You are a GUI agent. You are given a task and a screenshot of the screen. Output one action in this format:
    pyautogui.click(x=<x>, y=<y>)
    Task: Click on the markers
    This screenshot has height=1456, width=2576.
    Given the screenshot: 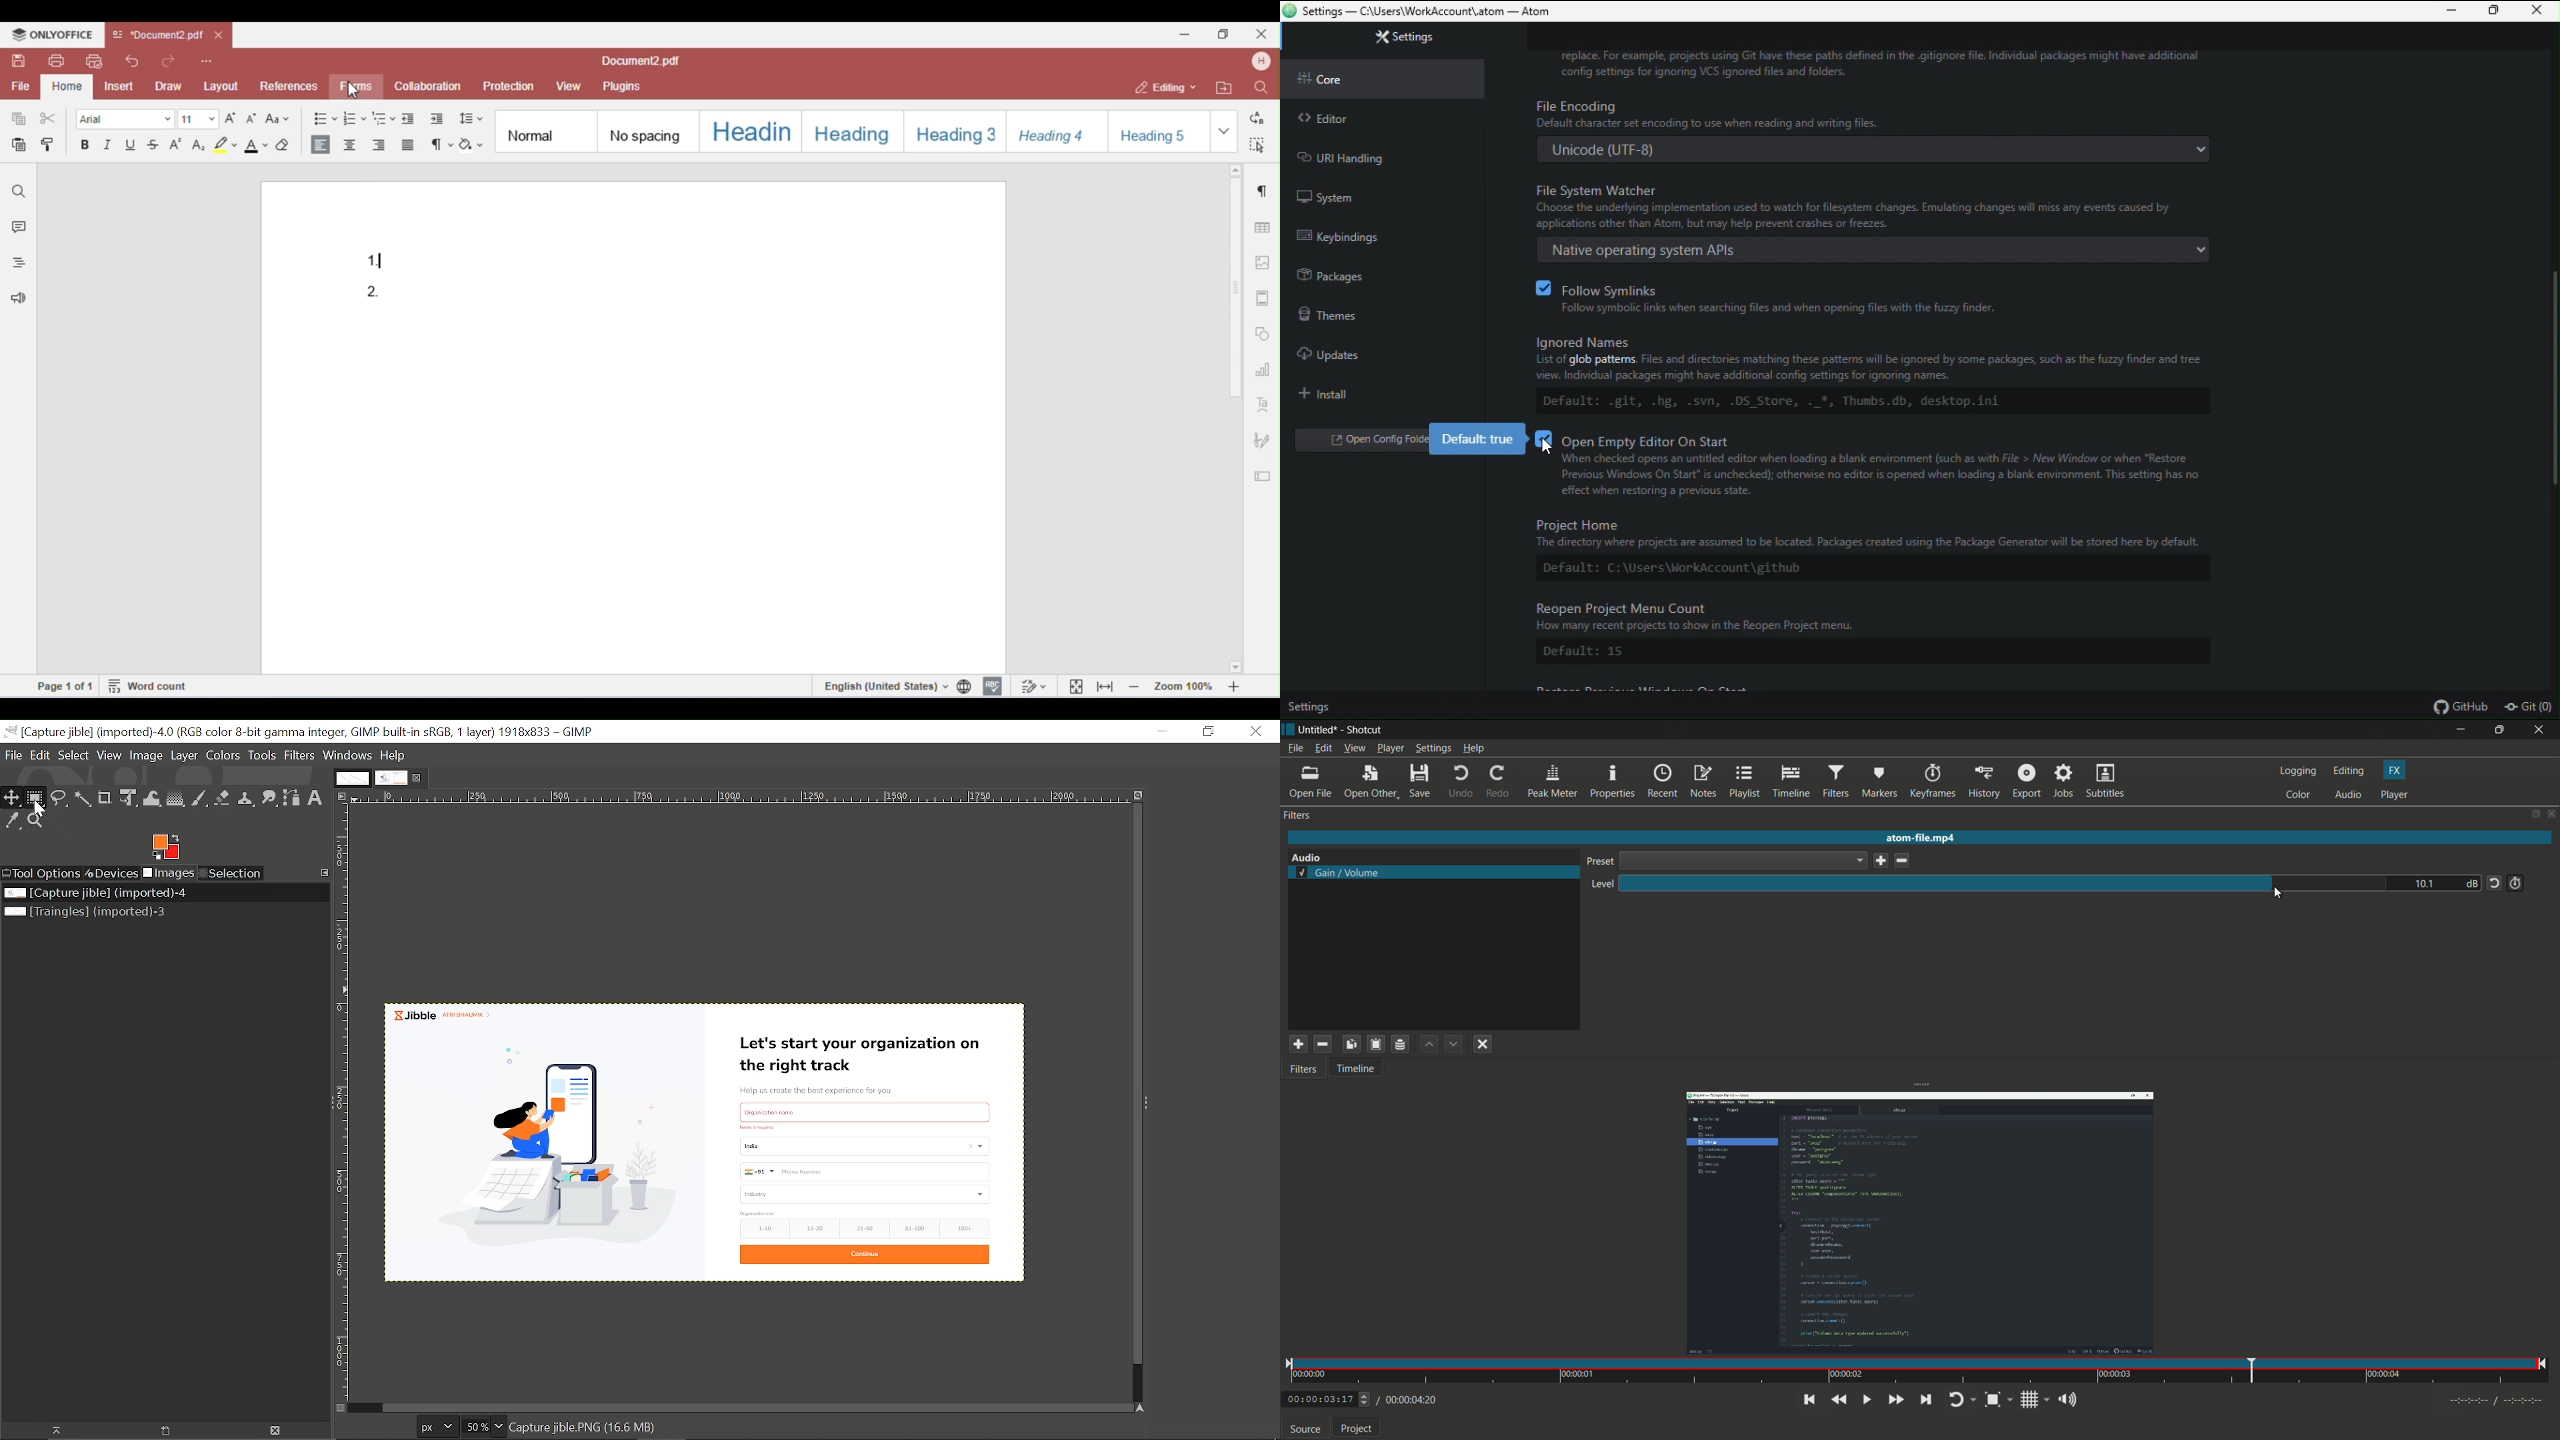 What is the action you would take?
    pyautogui.click(x=1879, y=782)
    